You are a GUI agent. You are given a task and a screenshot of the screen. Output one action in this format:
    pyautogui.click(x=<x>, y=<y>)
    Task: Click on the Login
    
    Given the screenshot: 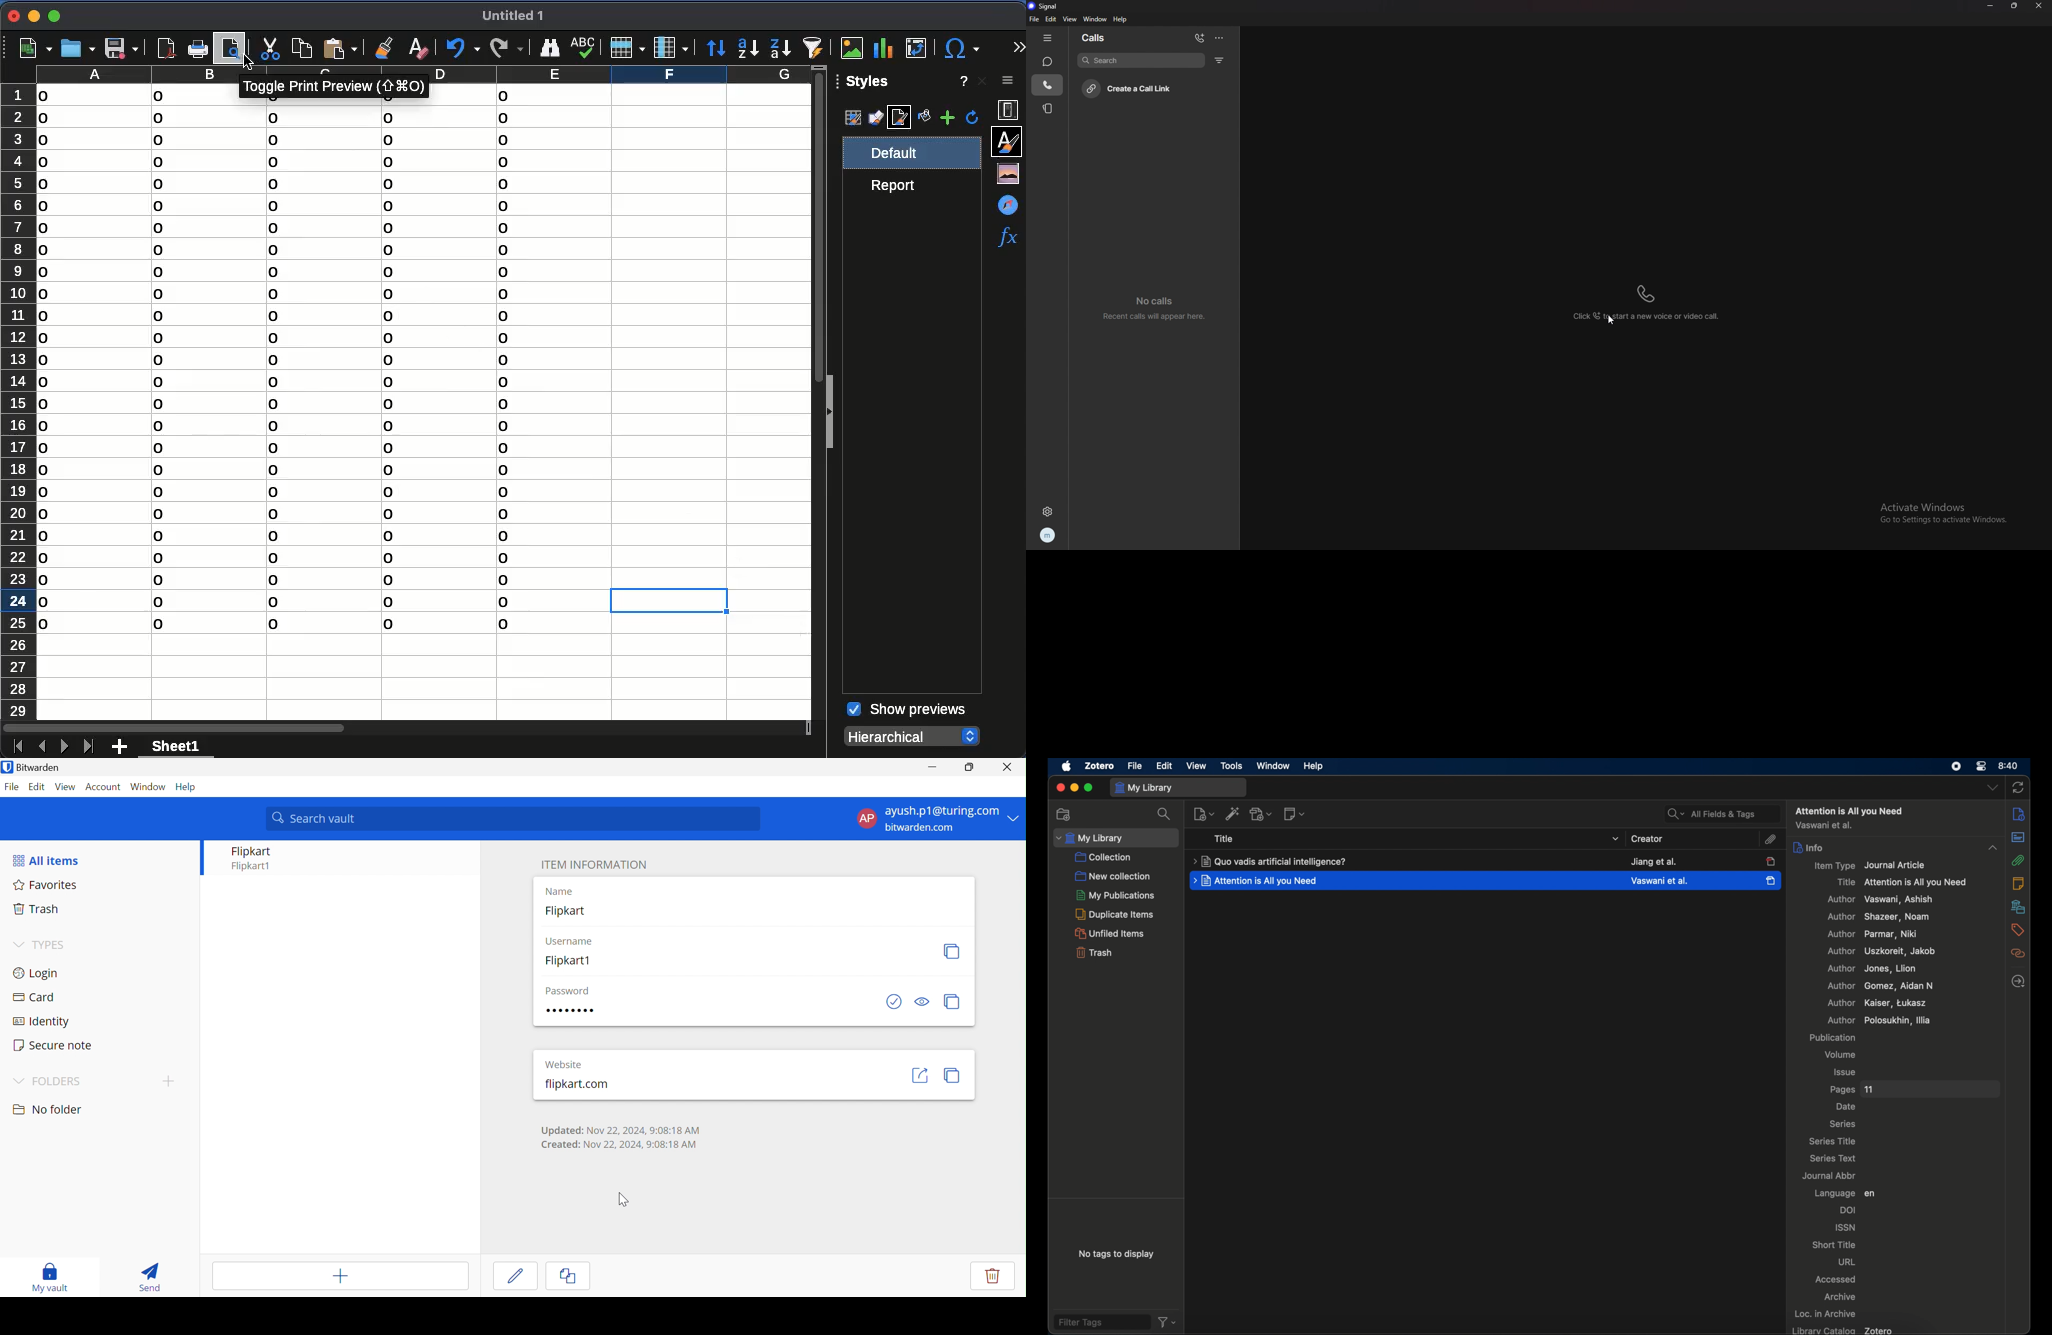 What is the action you would take?
    pyautogui.click(x=38, y=975)
    